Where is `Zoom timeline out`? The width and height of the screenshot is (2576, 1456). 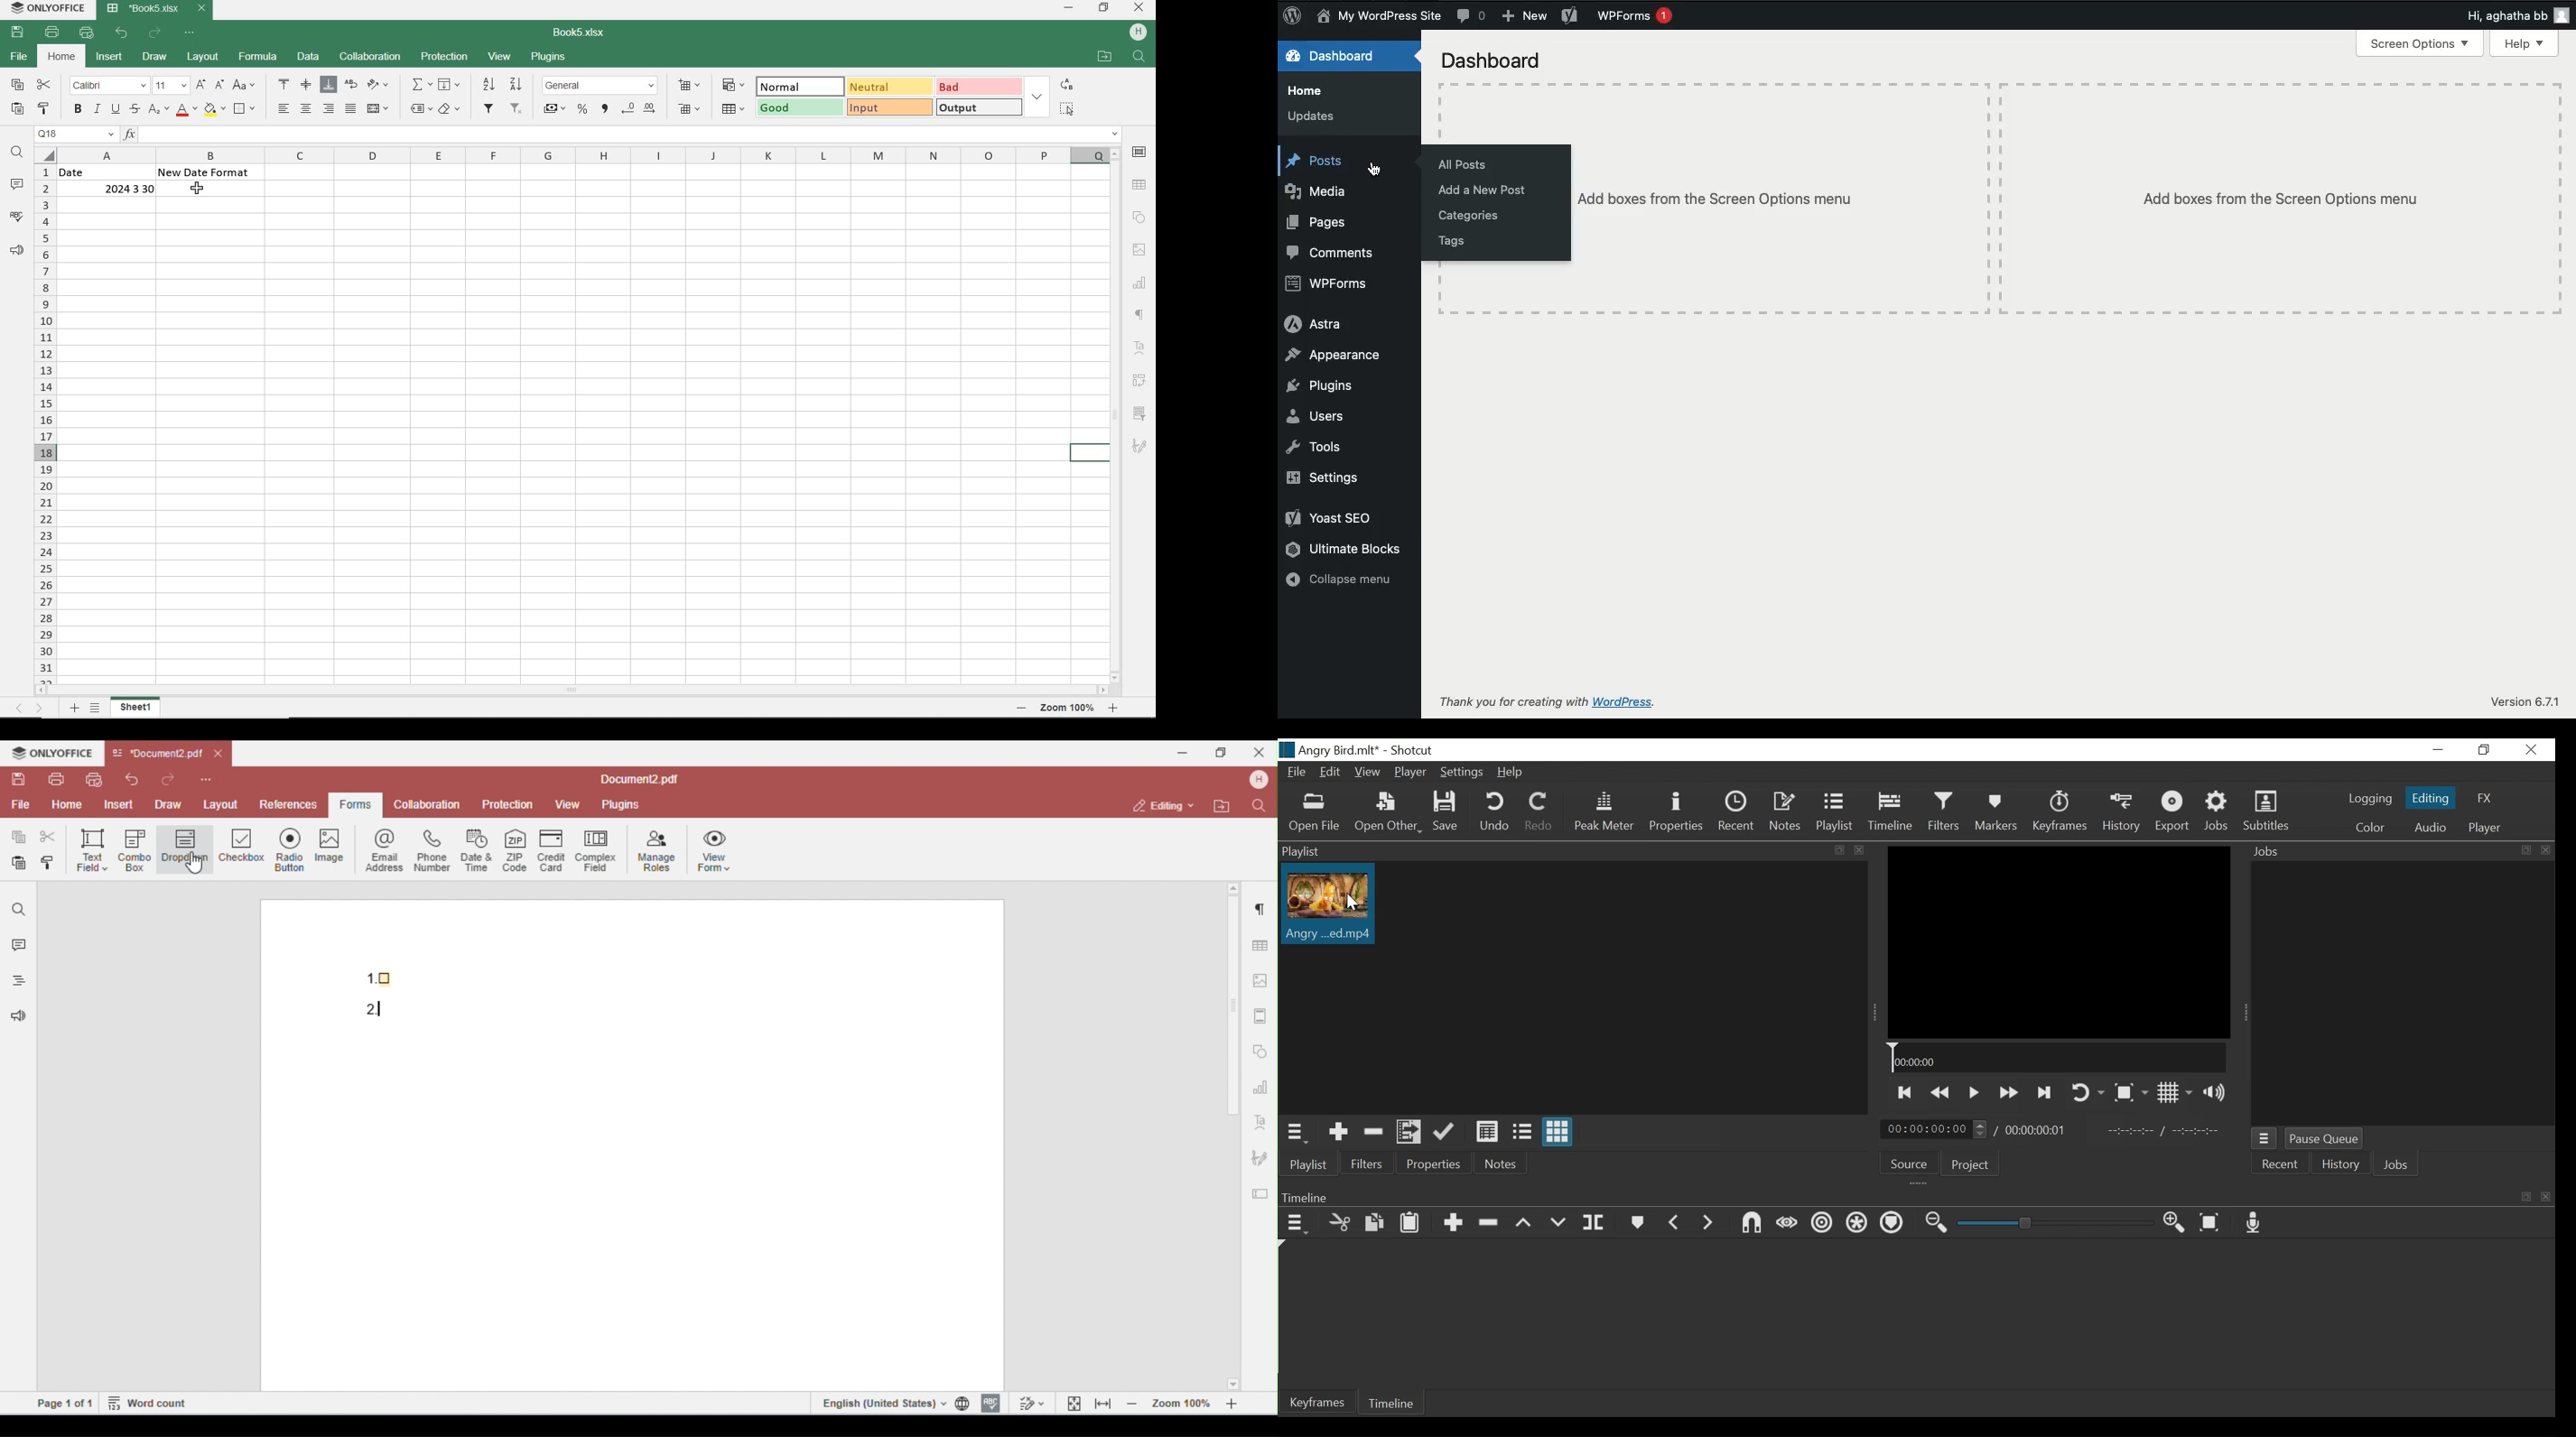
Zoom timeline out is located at coordinates (1938, 1223).